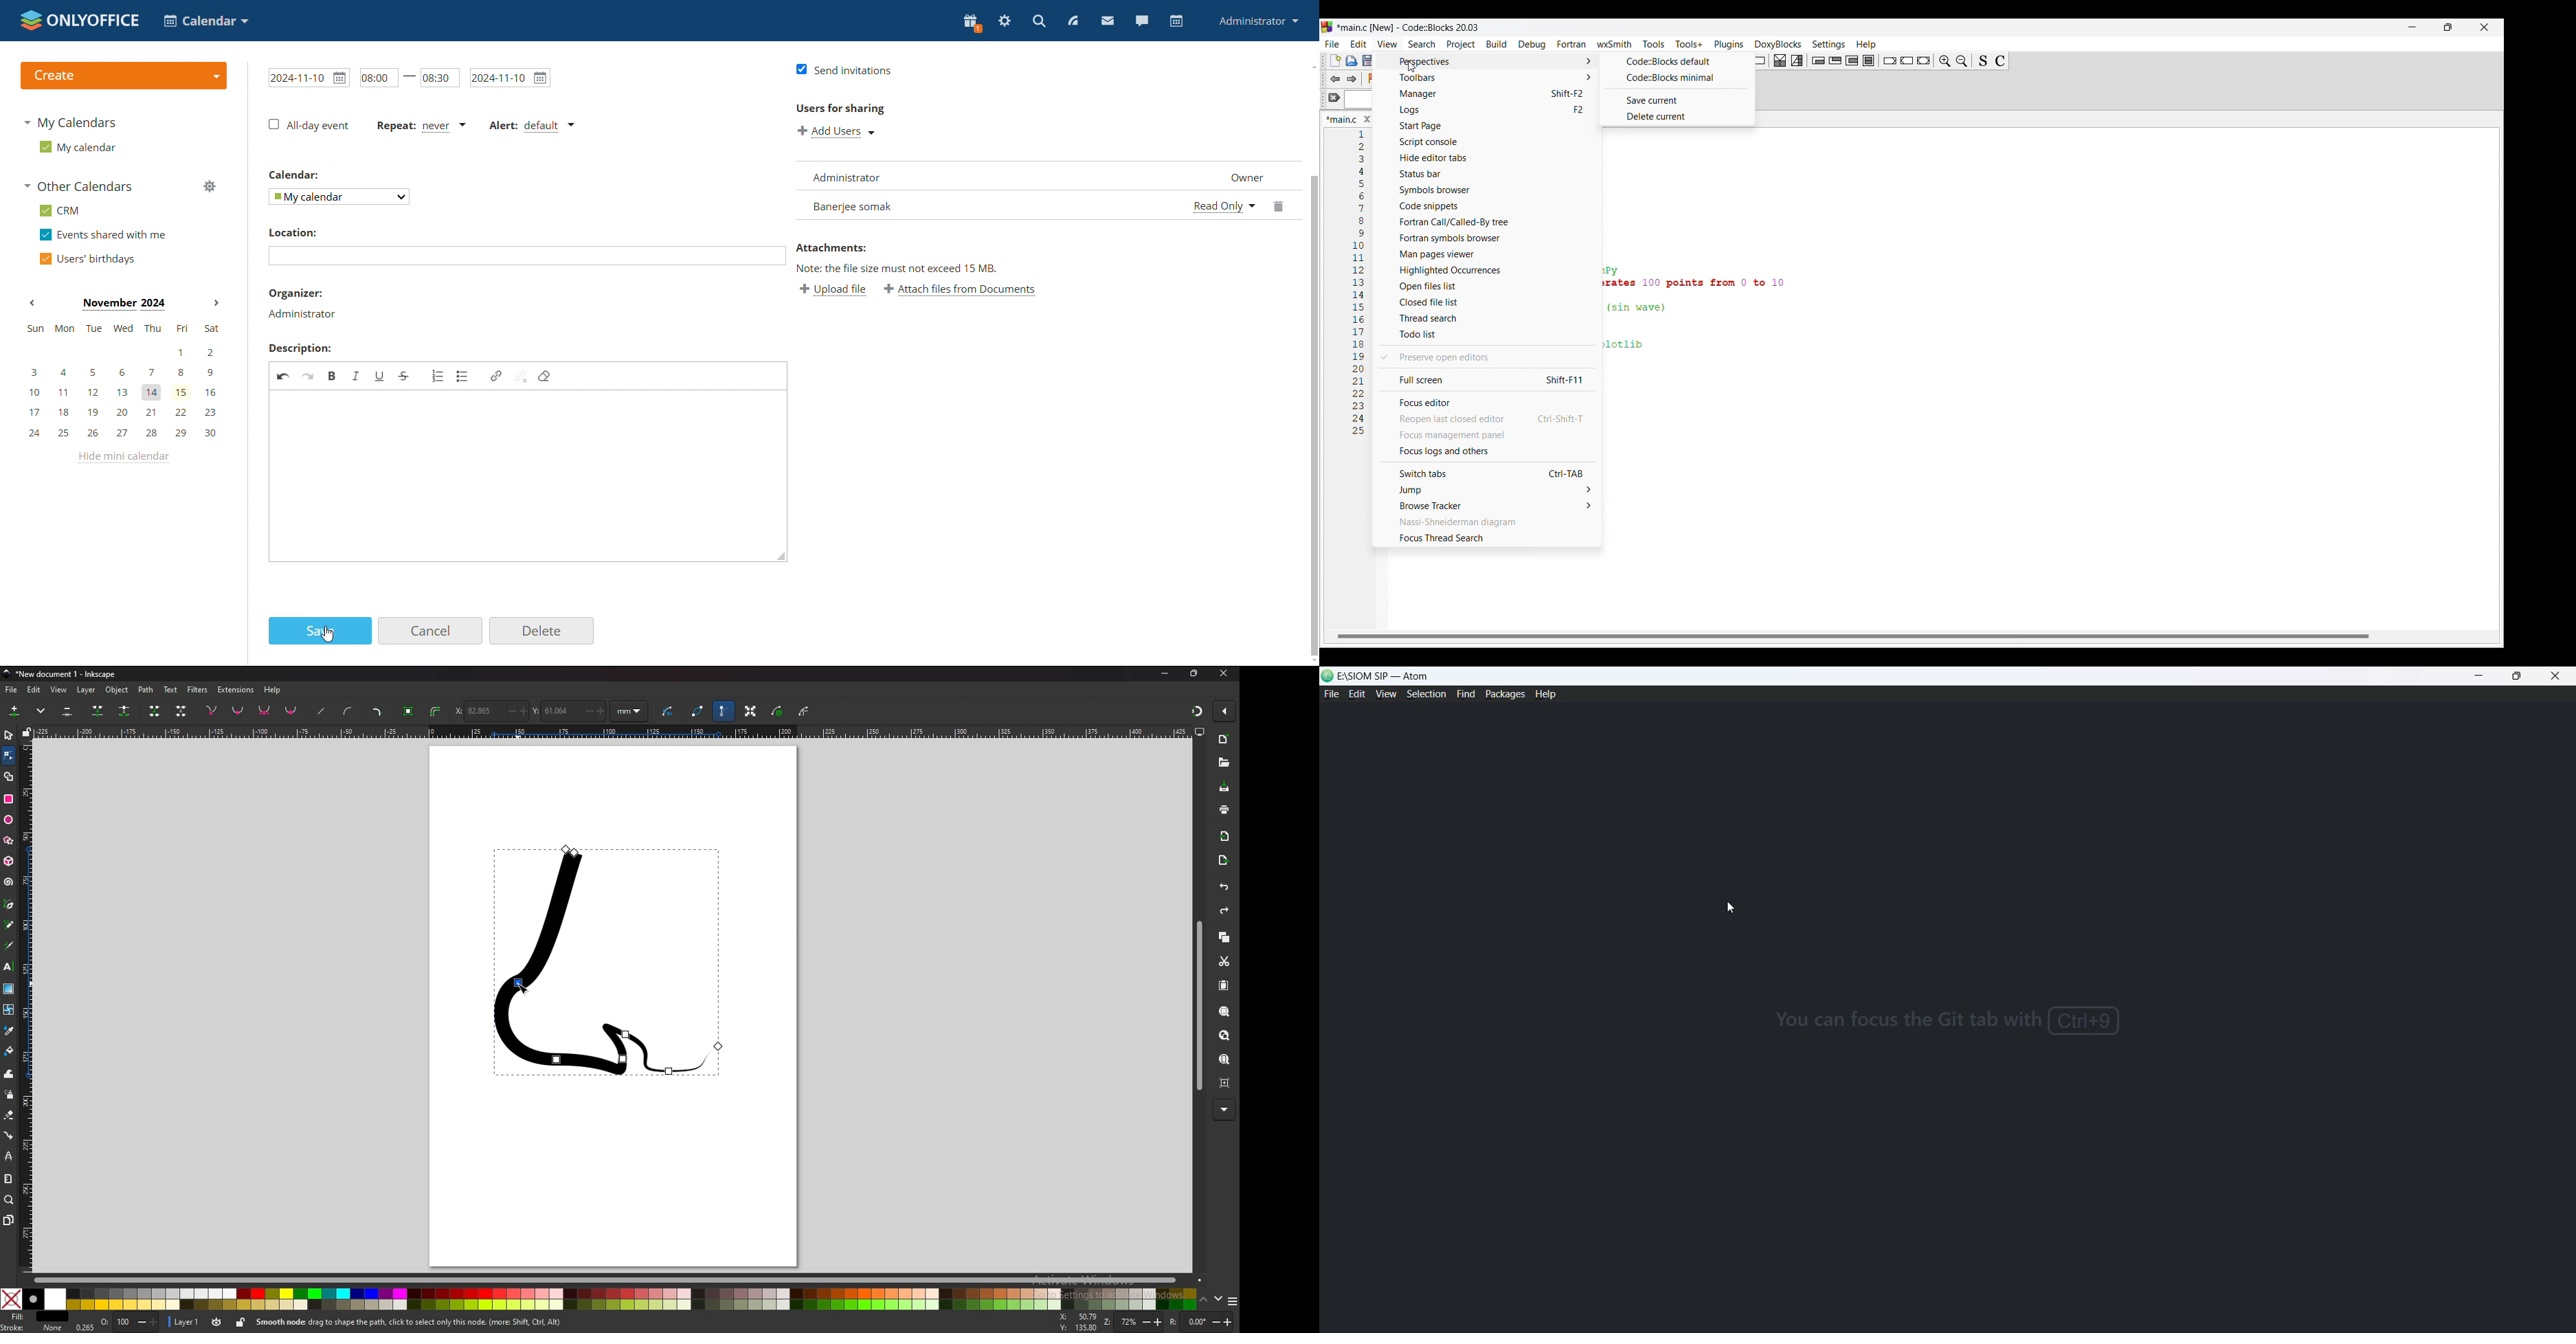 The image size is (2576, 1344). I want to click on Project name, software name and version, so click(1411, 27).